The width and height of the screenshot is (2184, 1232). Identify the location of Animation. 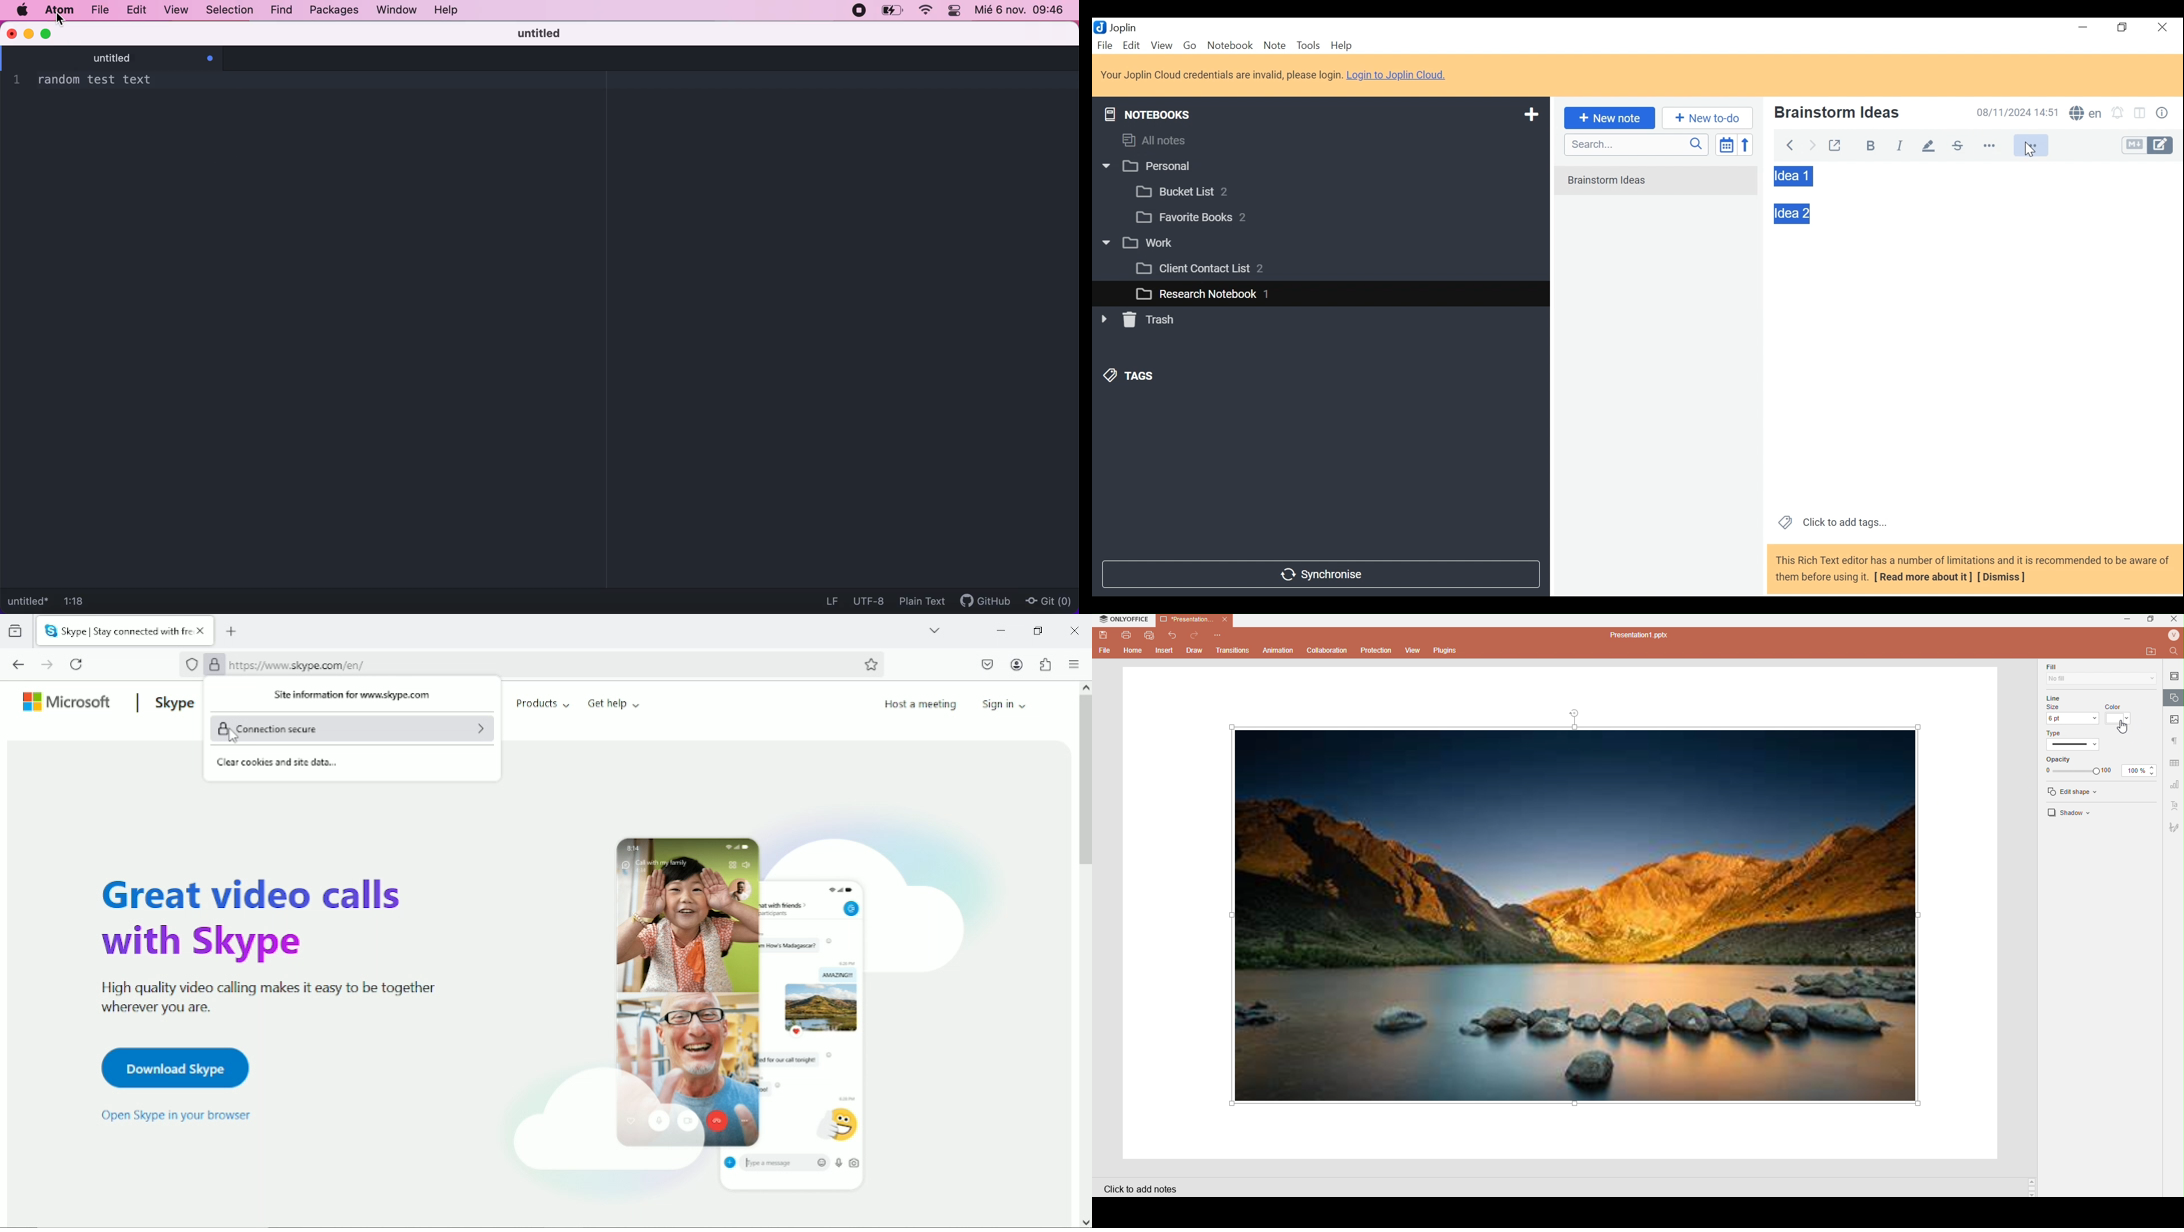
(1279, 651).